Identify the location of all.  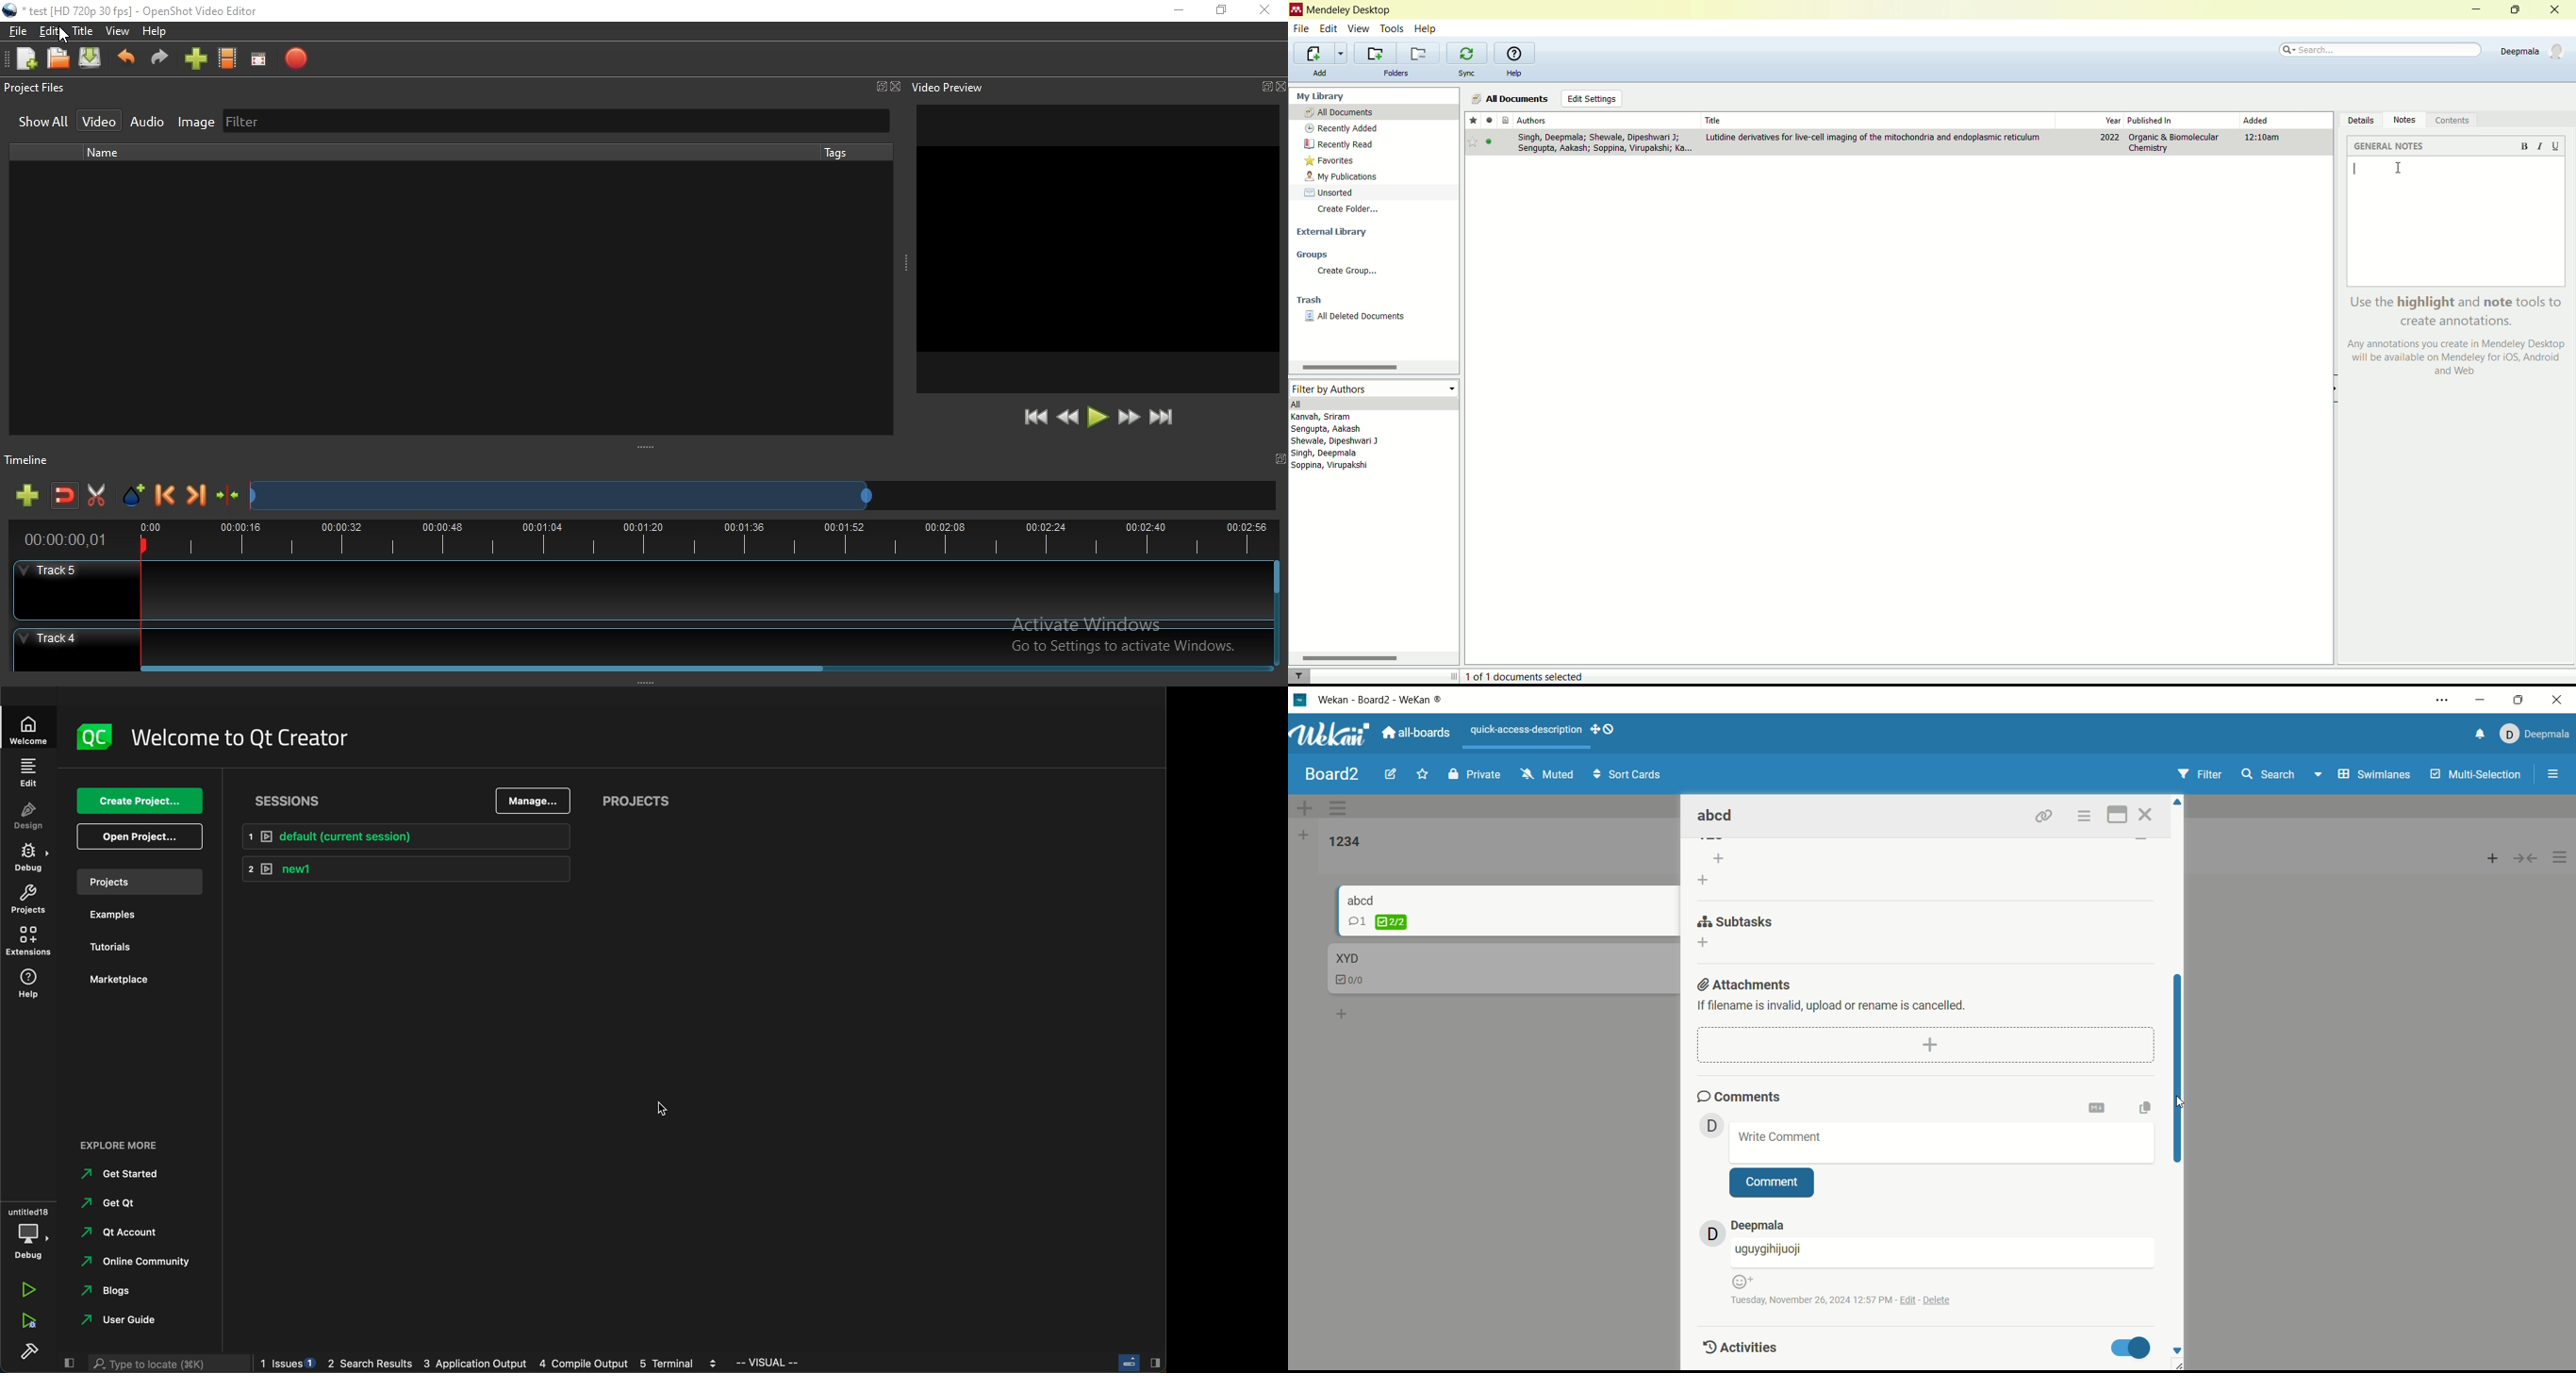
(1374, 404).